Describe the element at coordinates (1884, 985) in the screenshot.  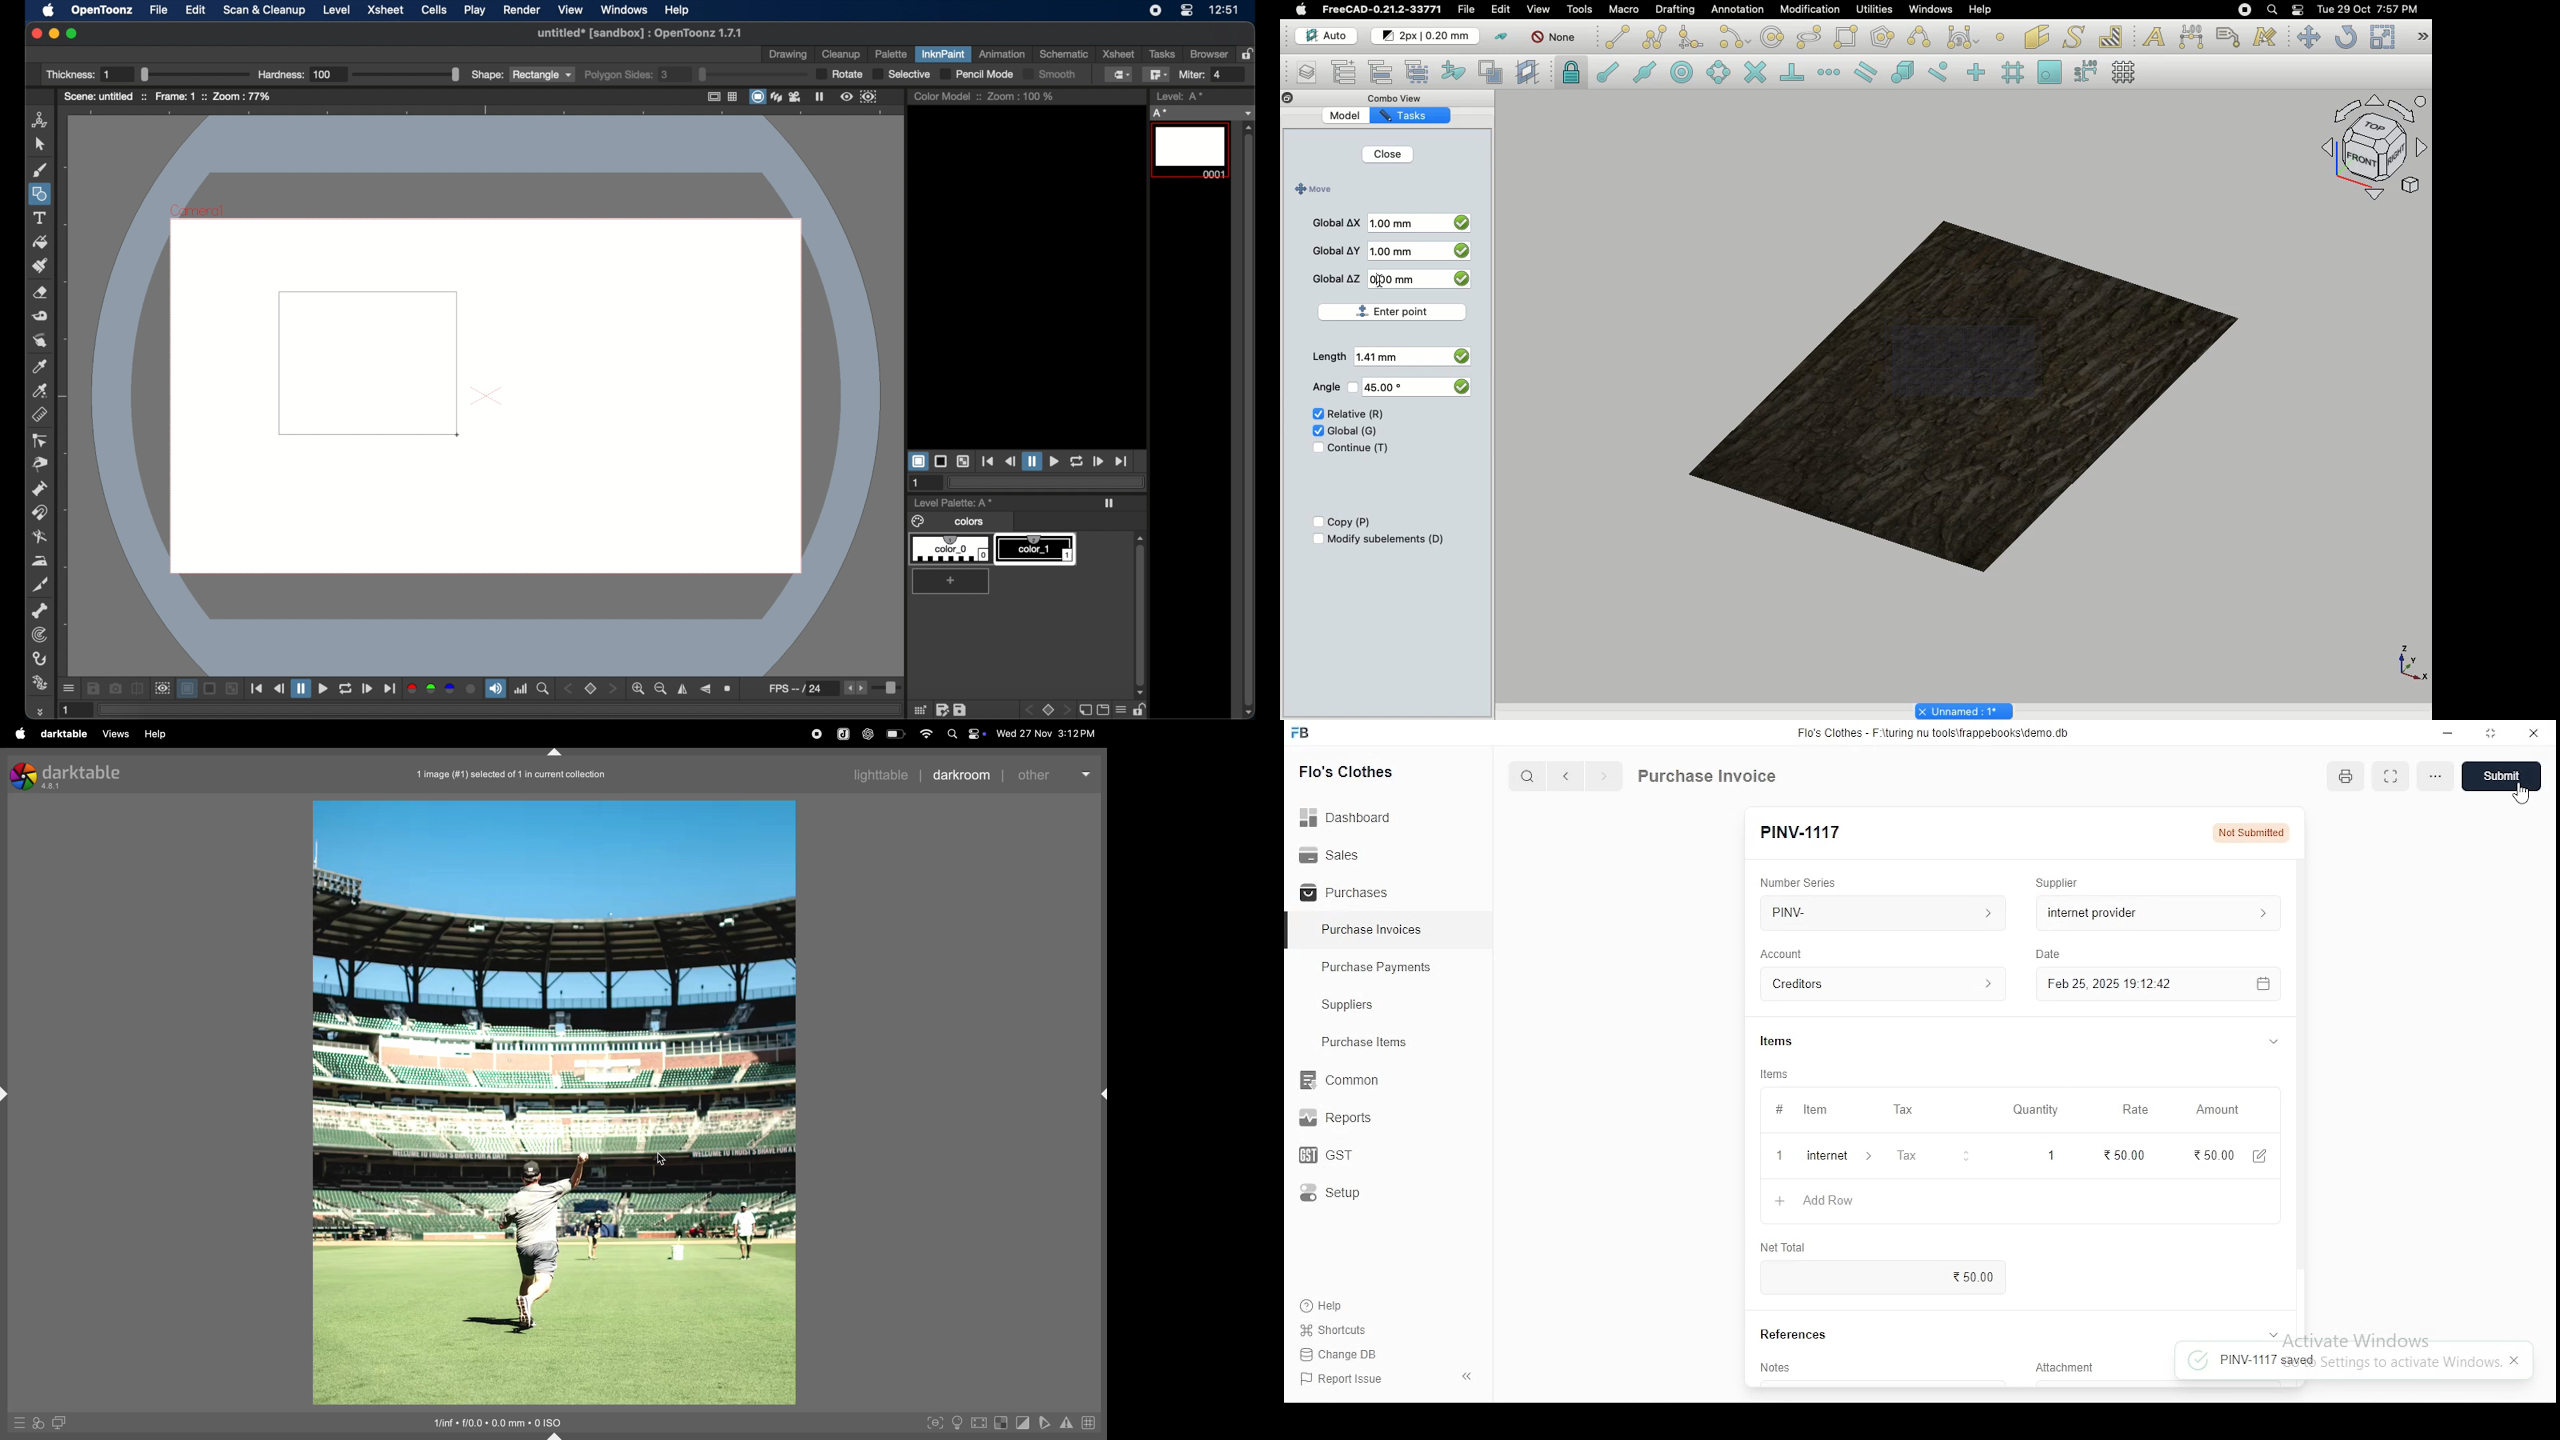
I see `account` at that location.